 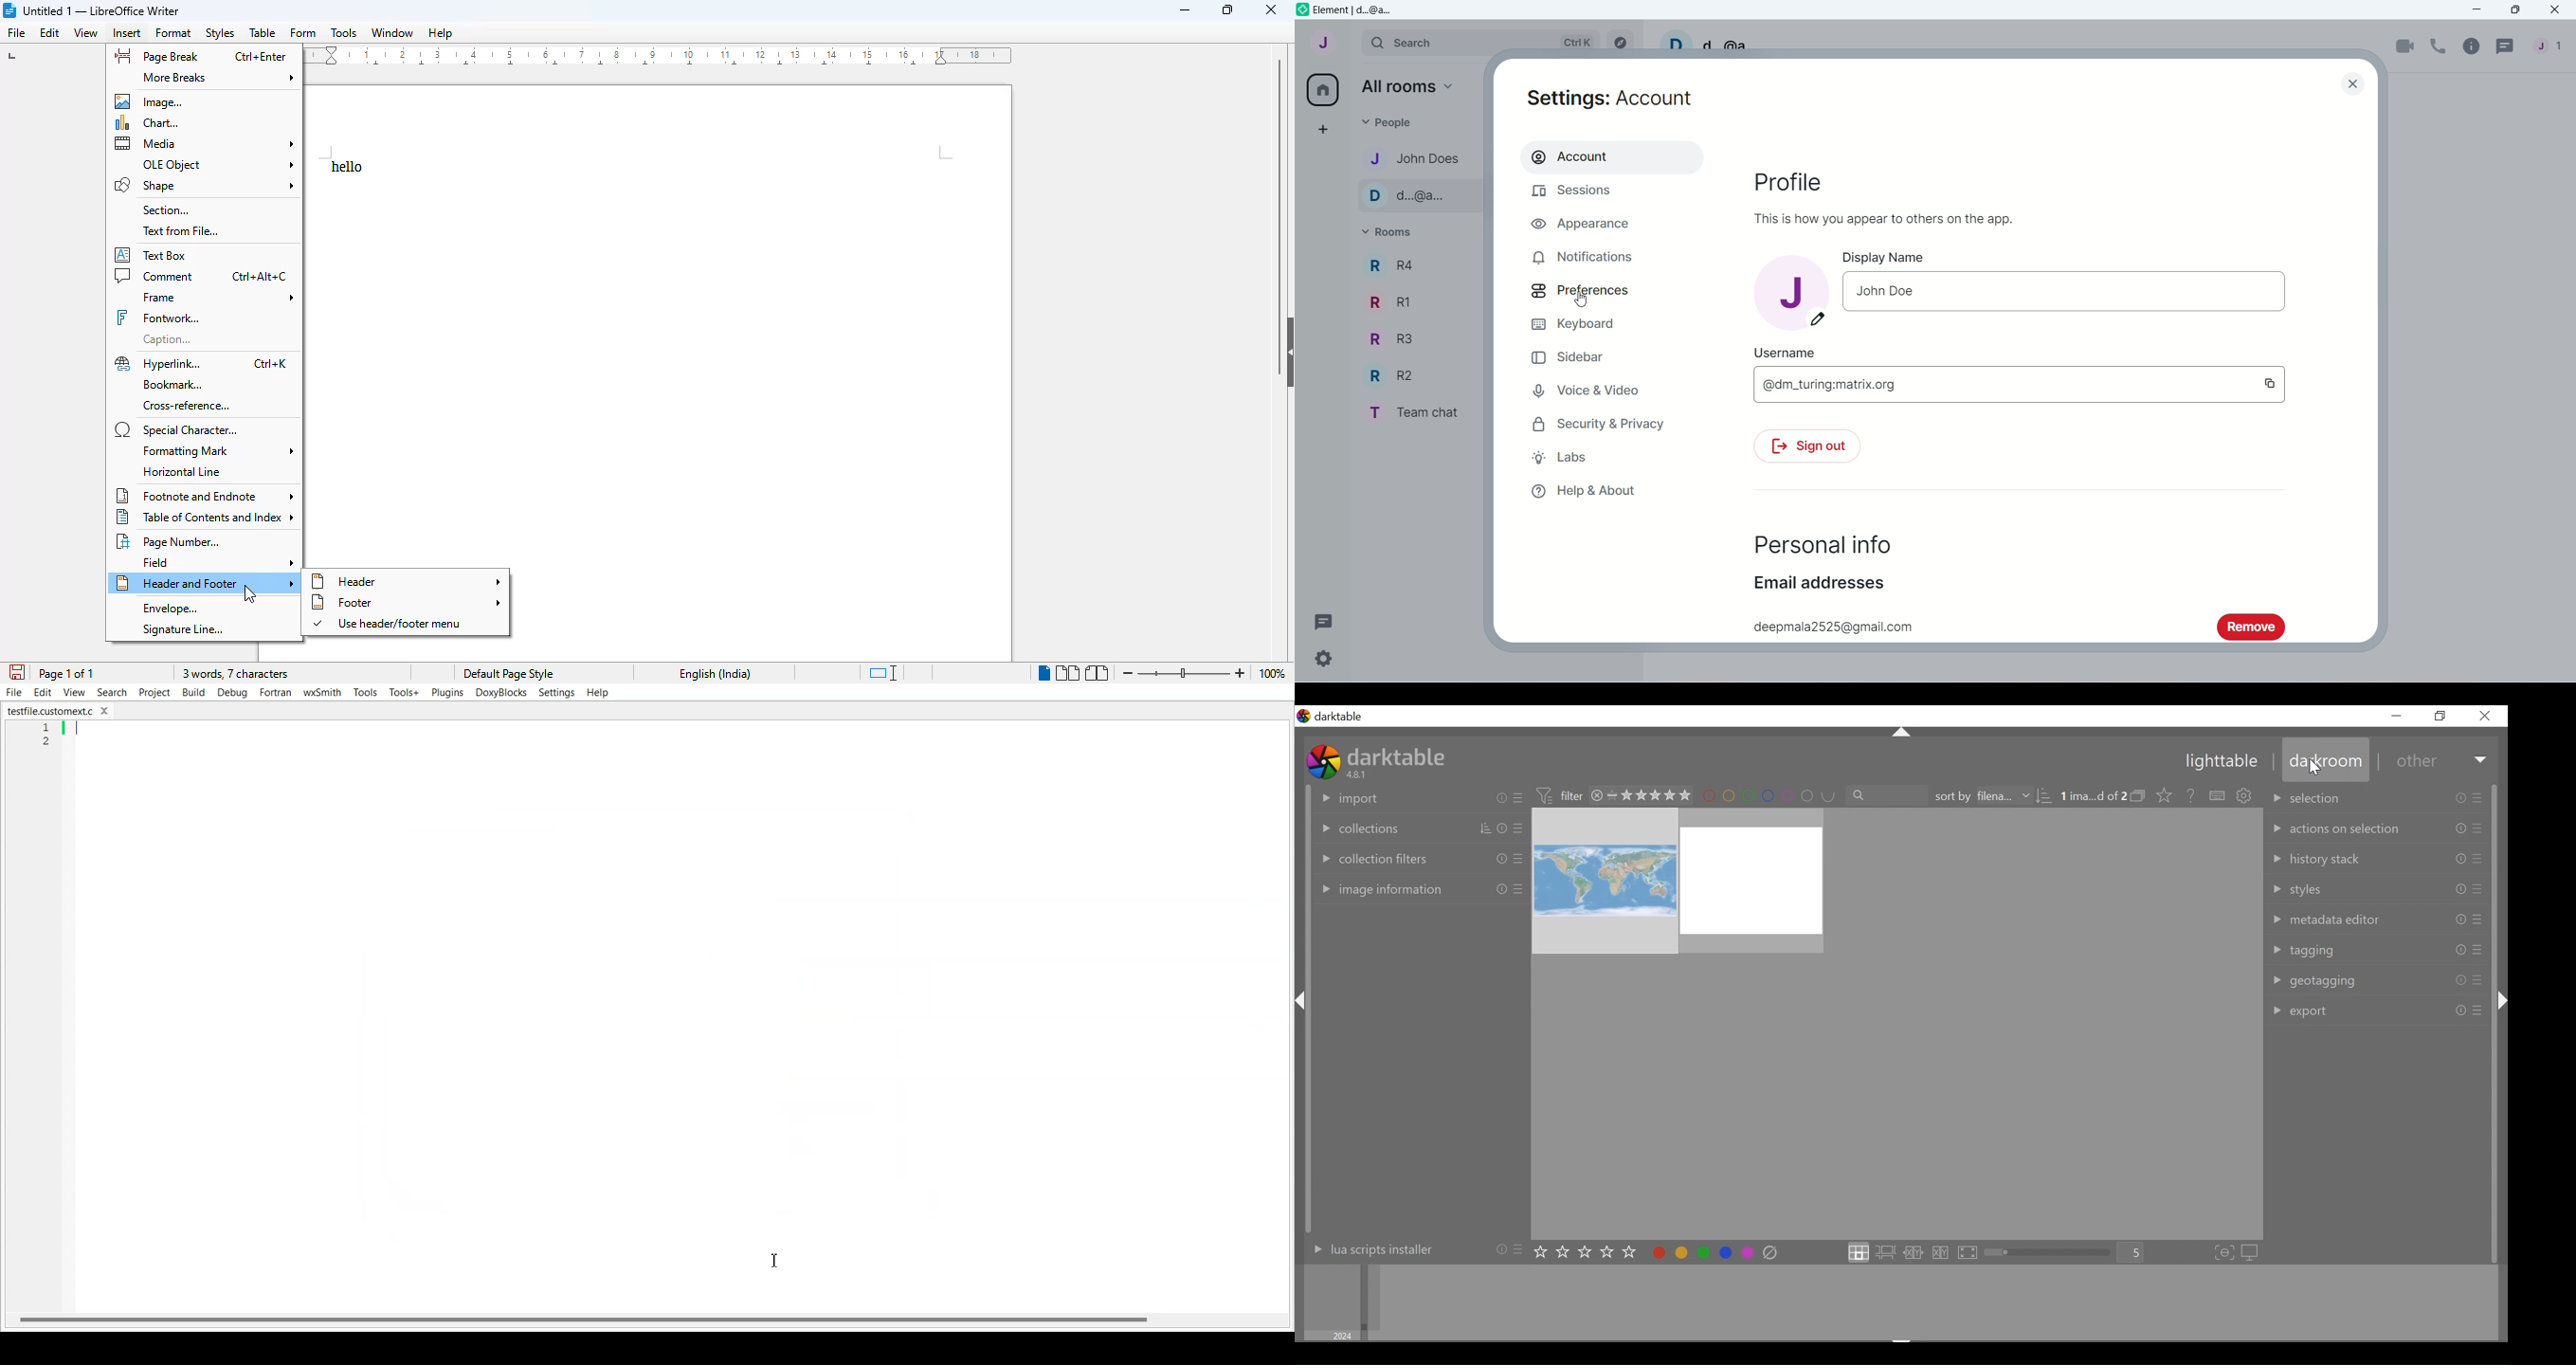 What do you see at coordinates (1598, 423) in the screenshot?
I see `Security and Privacy` at bounding box center [1598, 423].